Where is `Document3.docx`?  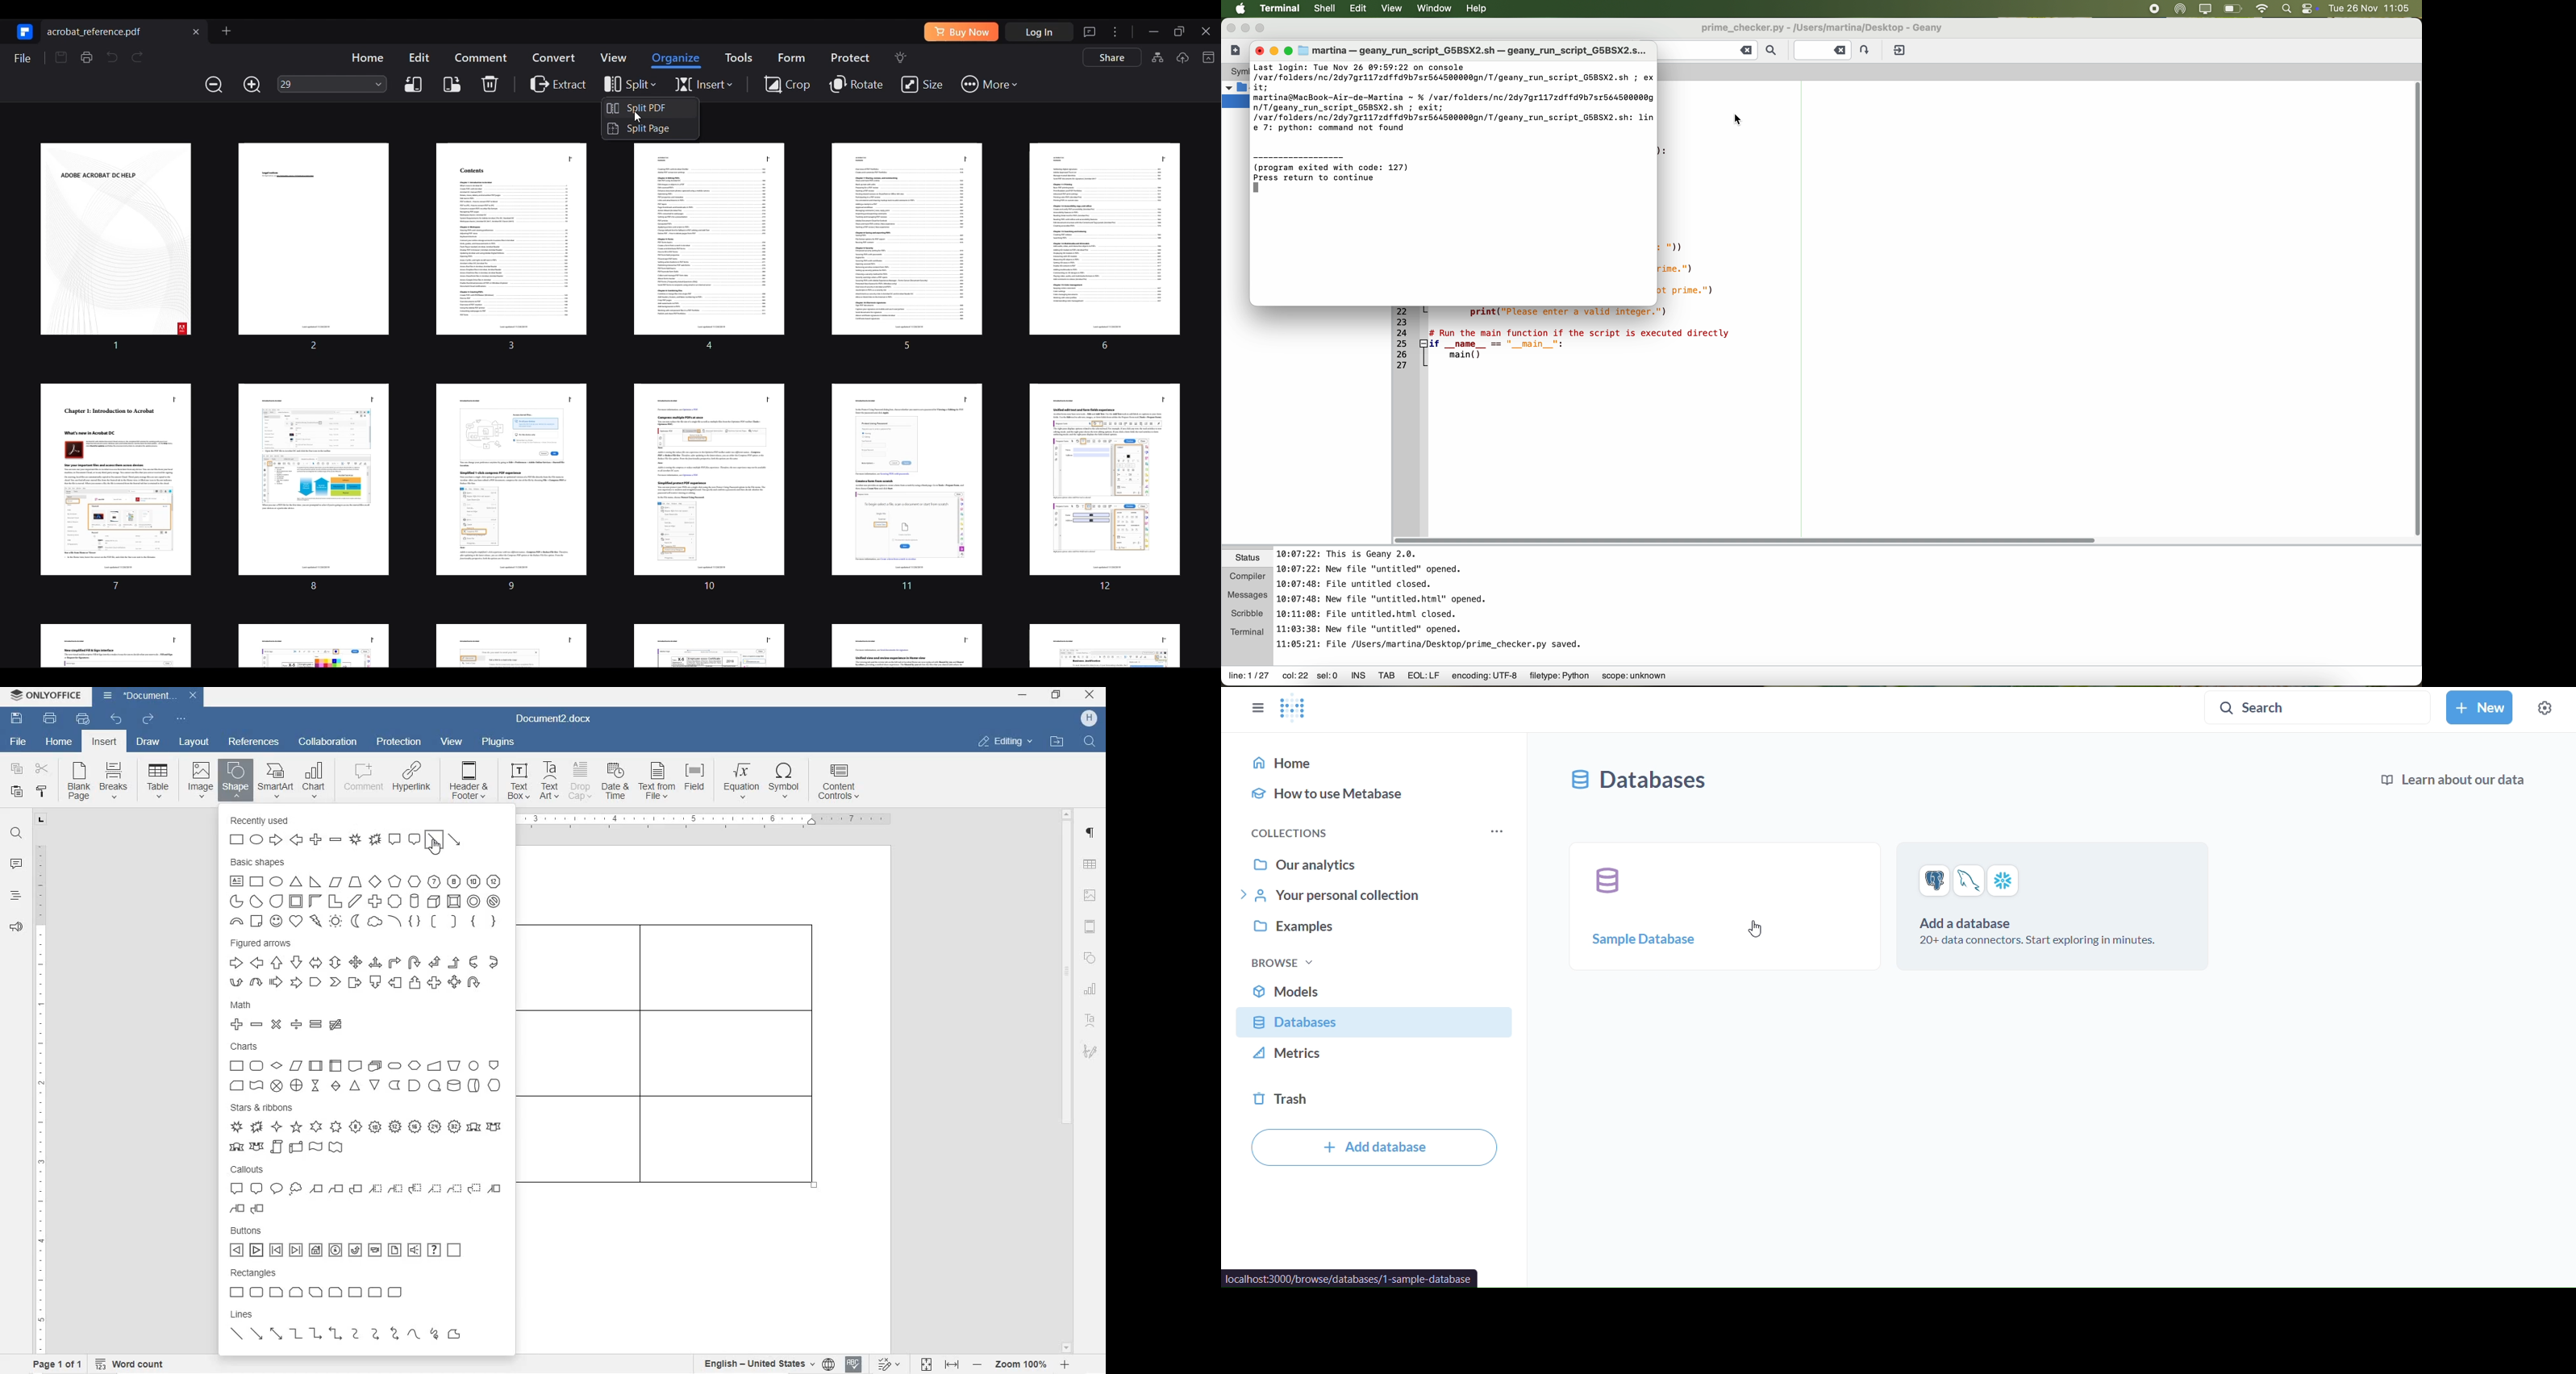
Document3.docx is located at coordinates (557, 720).